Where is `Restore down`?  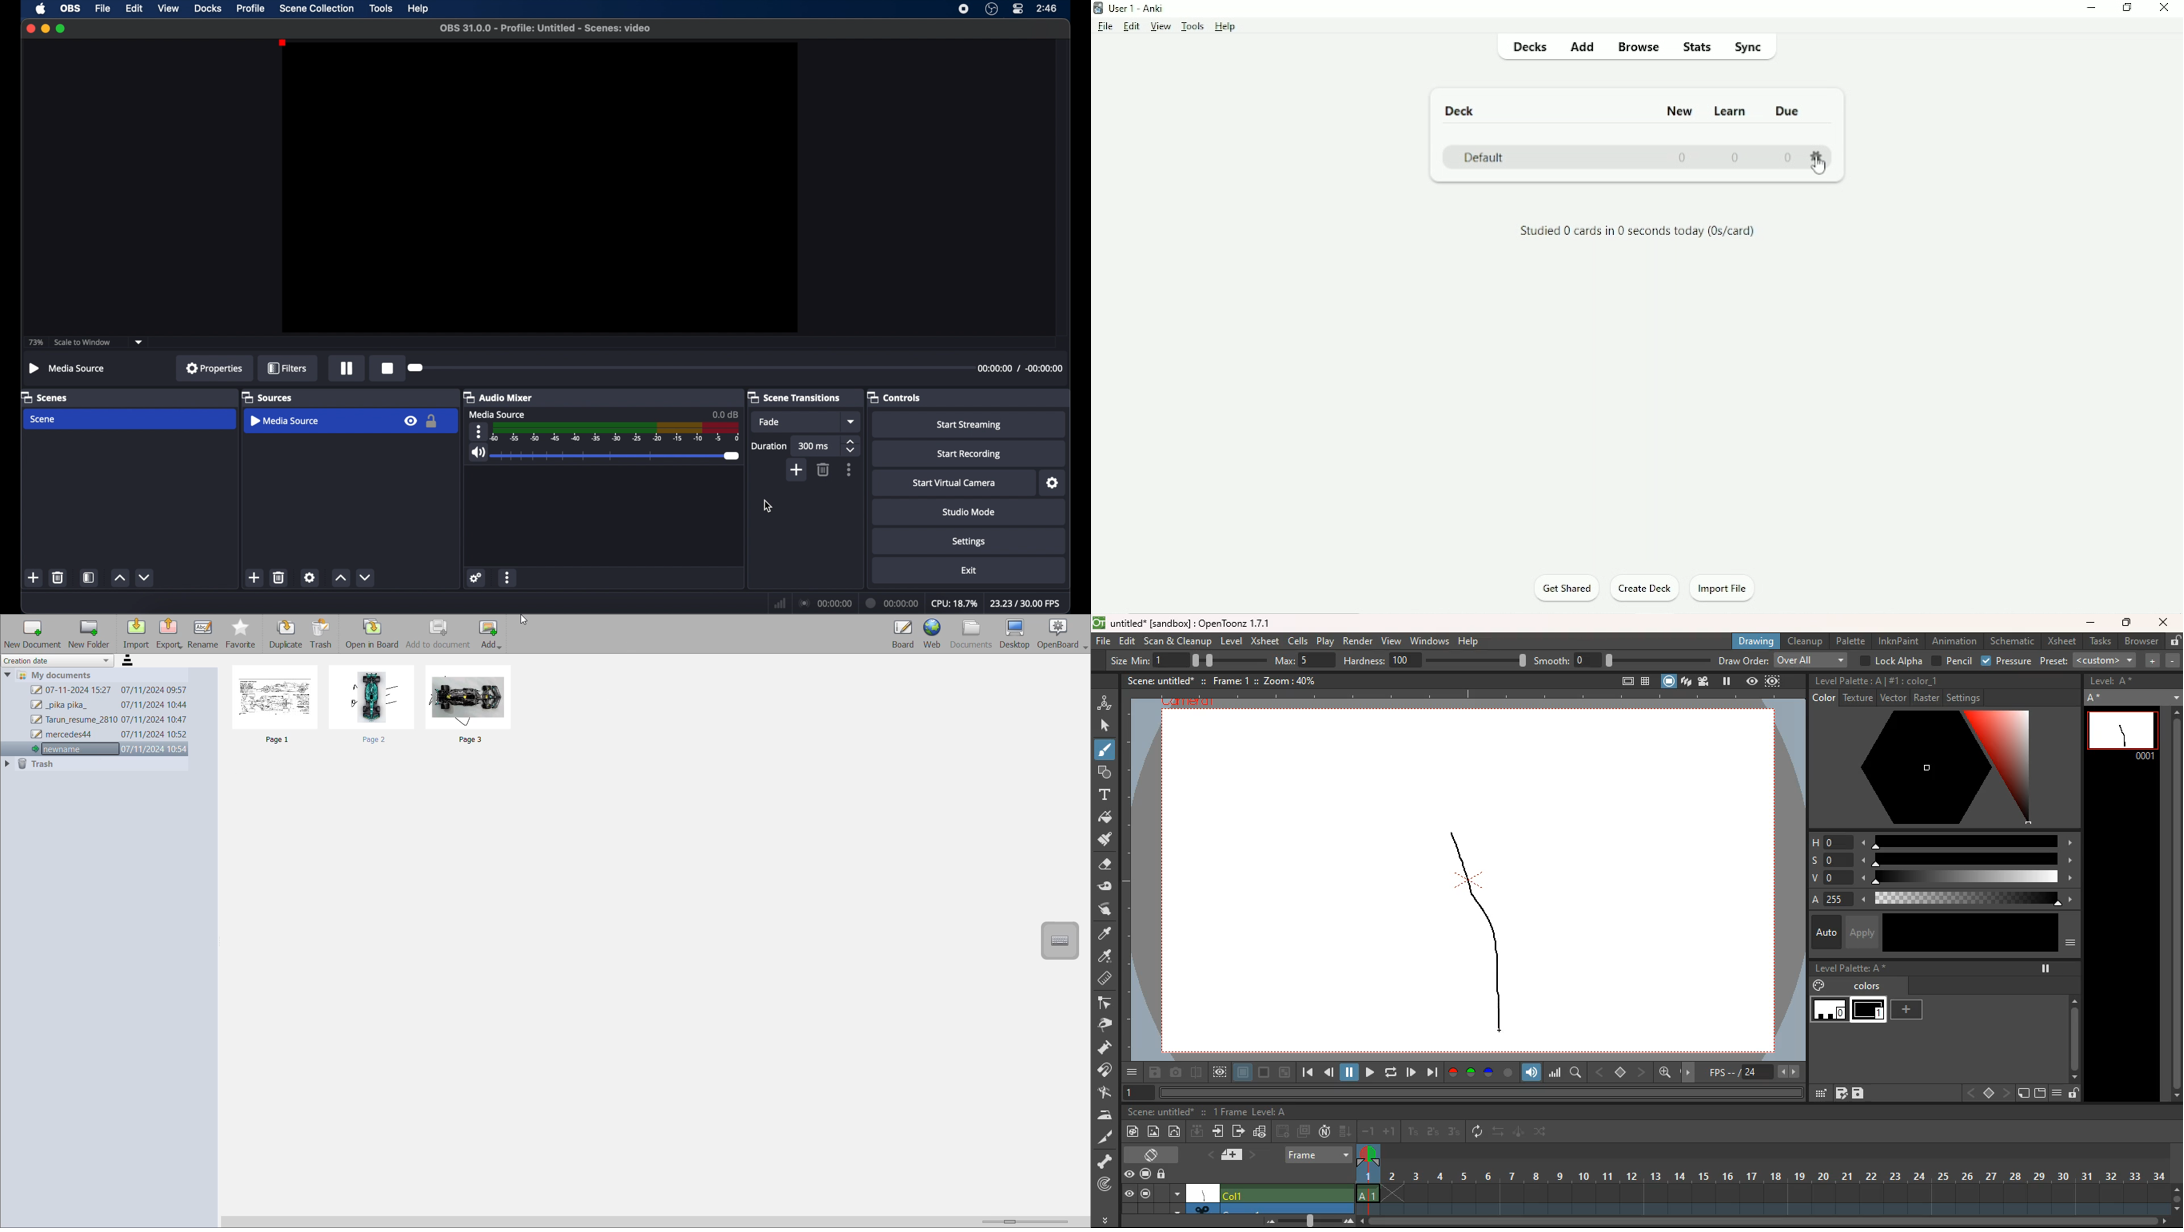
Restore down is located at coordinates (2127, 8).